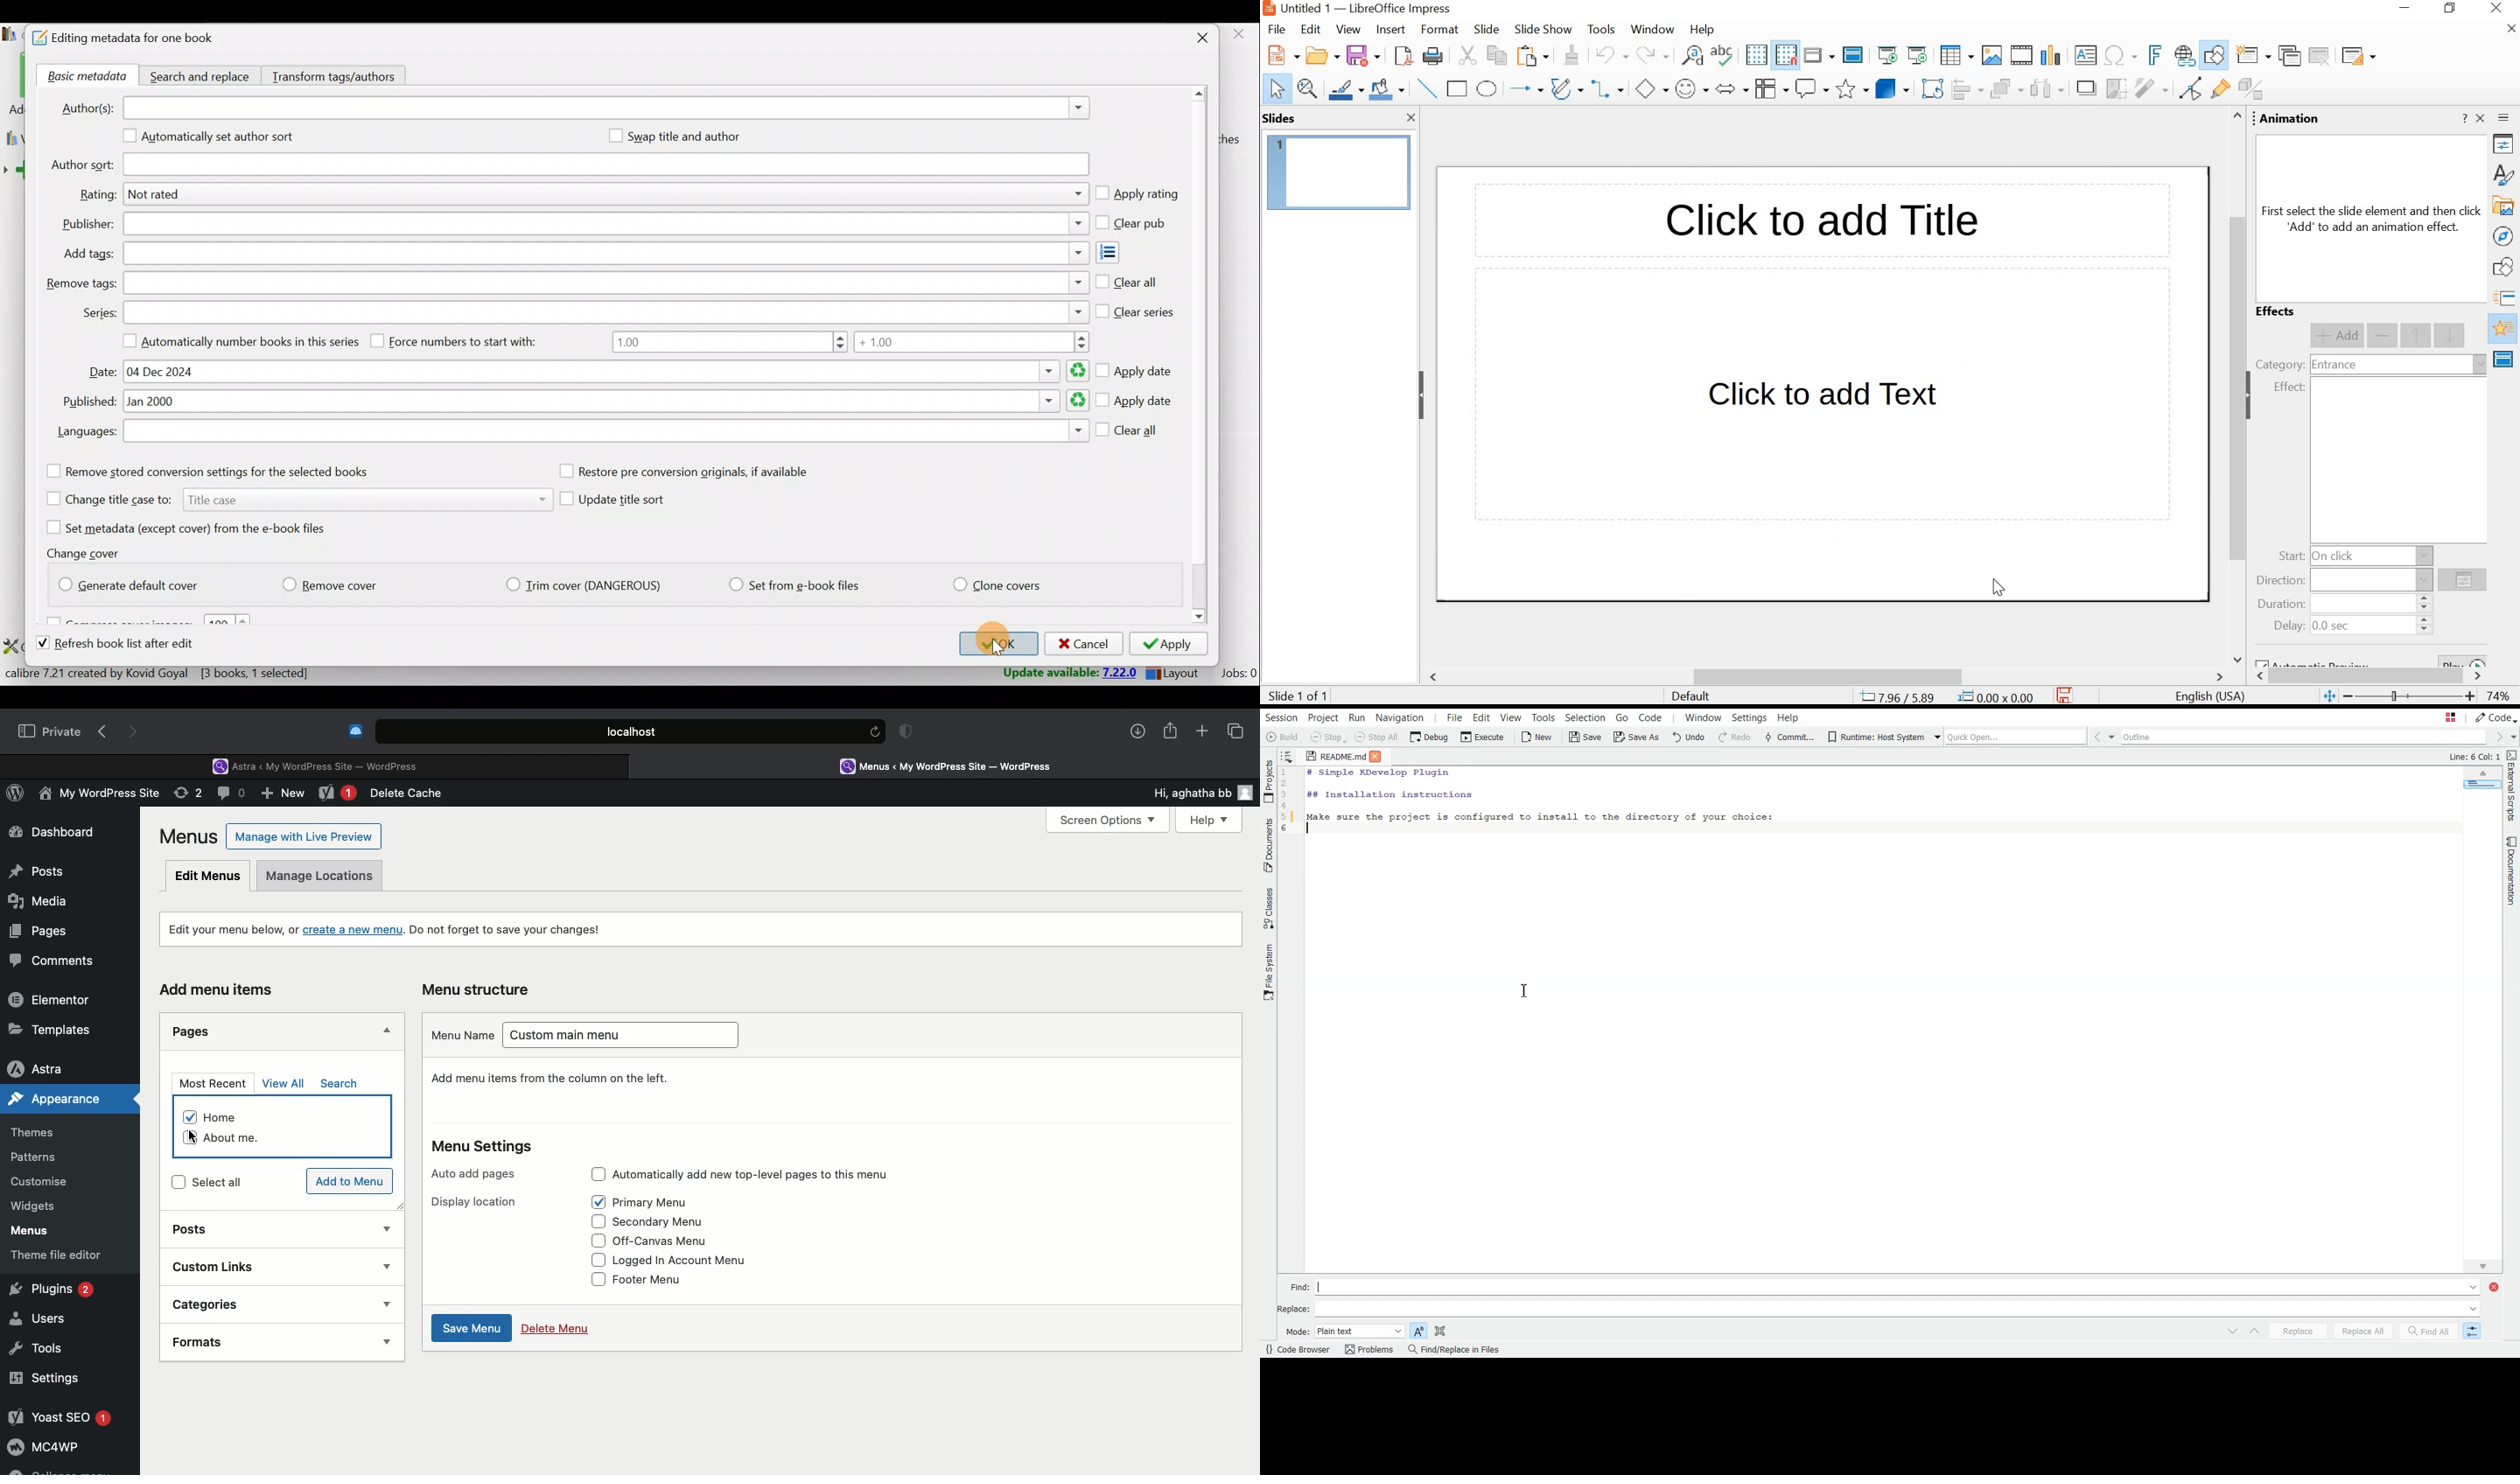  I want to click on file menu, so click(1280, 29).